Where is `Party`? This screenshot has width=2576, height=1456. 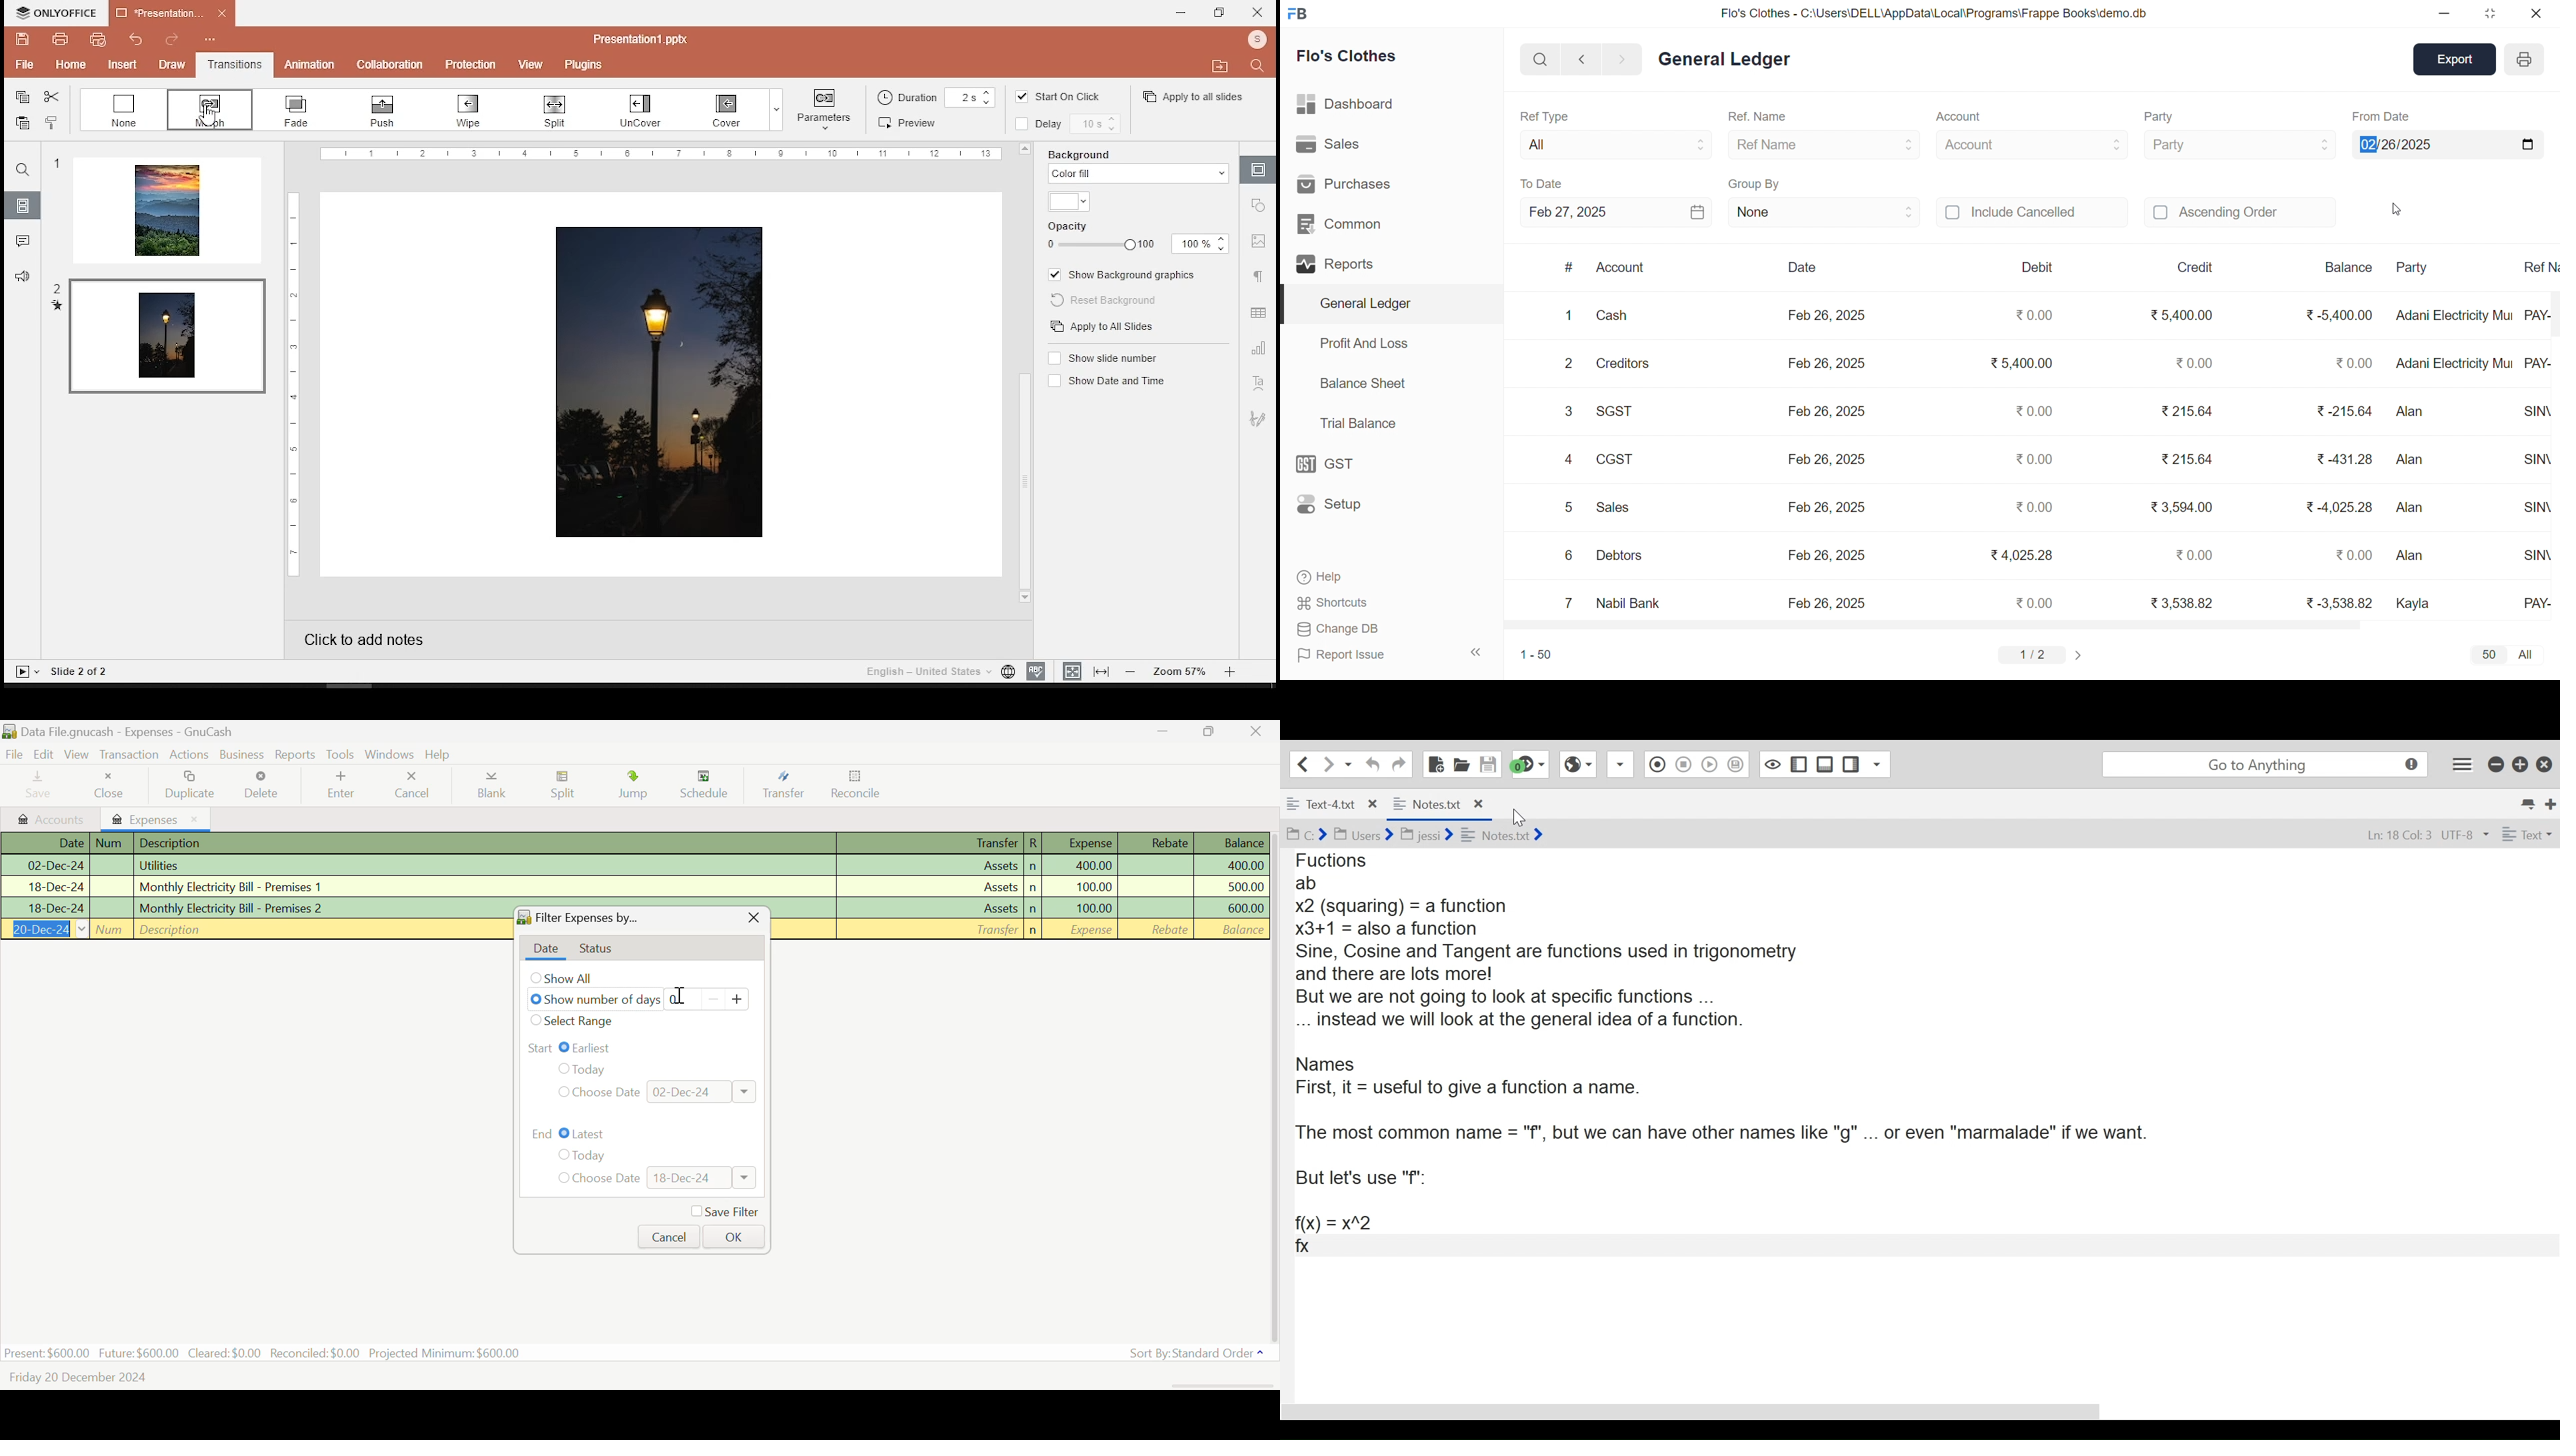 Party is located at coordinates (2239, 143).